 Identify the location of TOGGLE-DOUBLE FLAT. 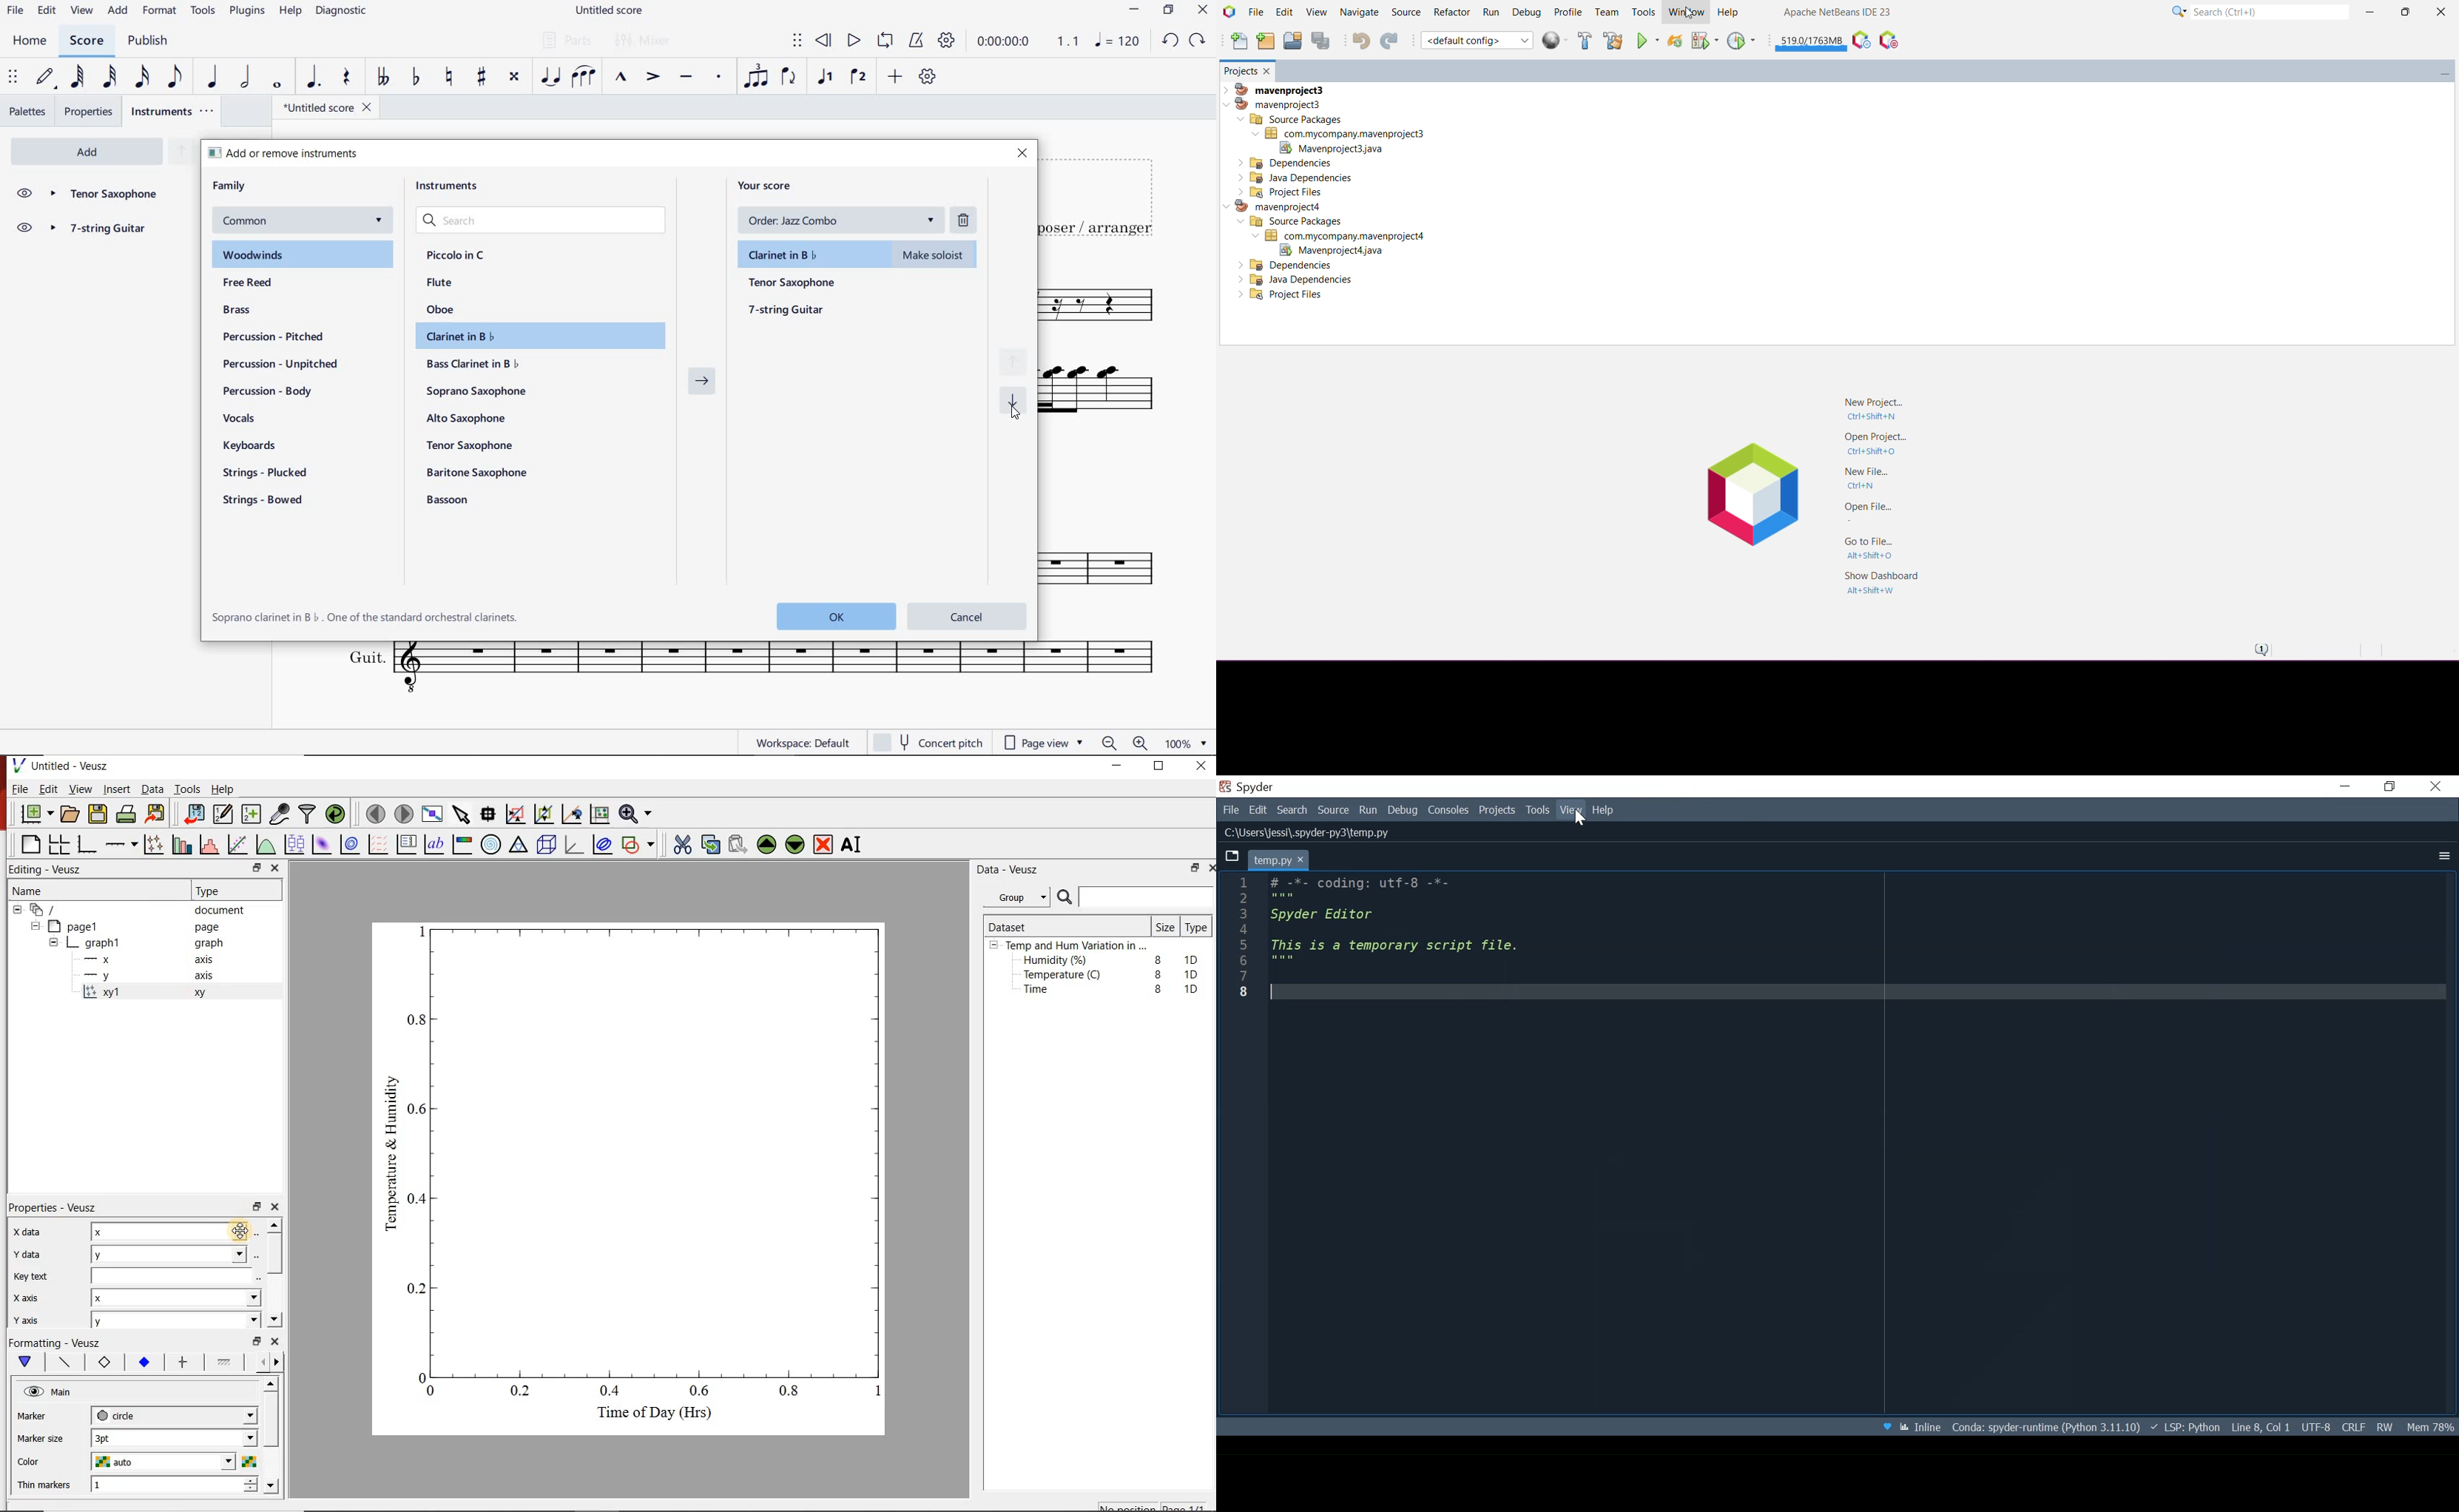
(381, 77).